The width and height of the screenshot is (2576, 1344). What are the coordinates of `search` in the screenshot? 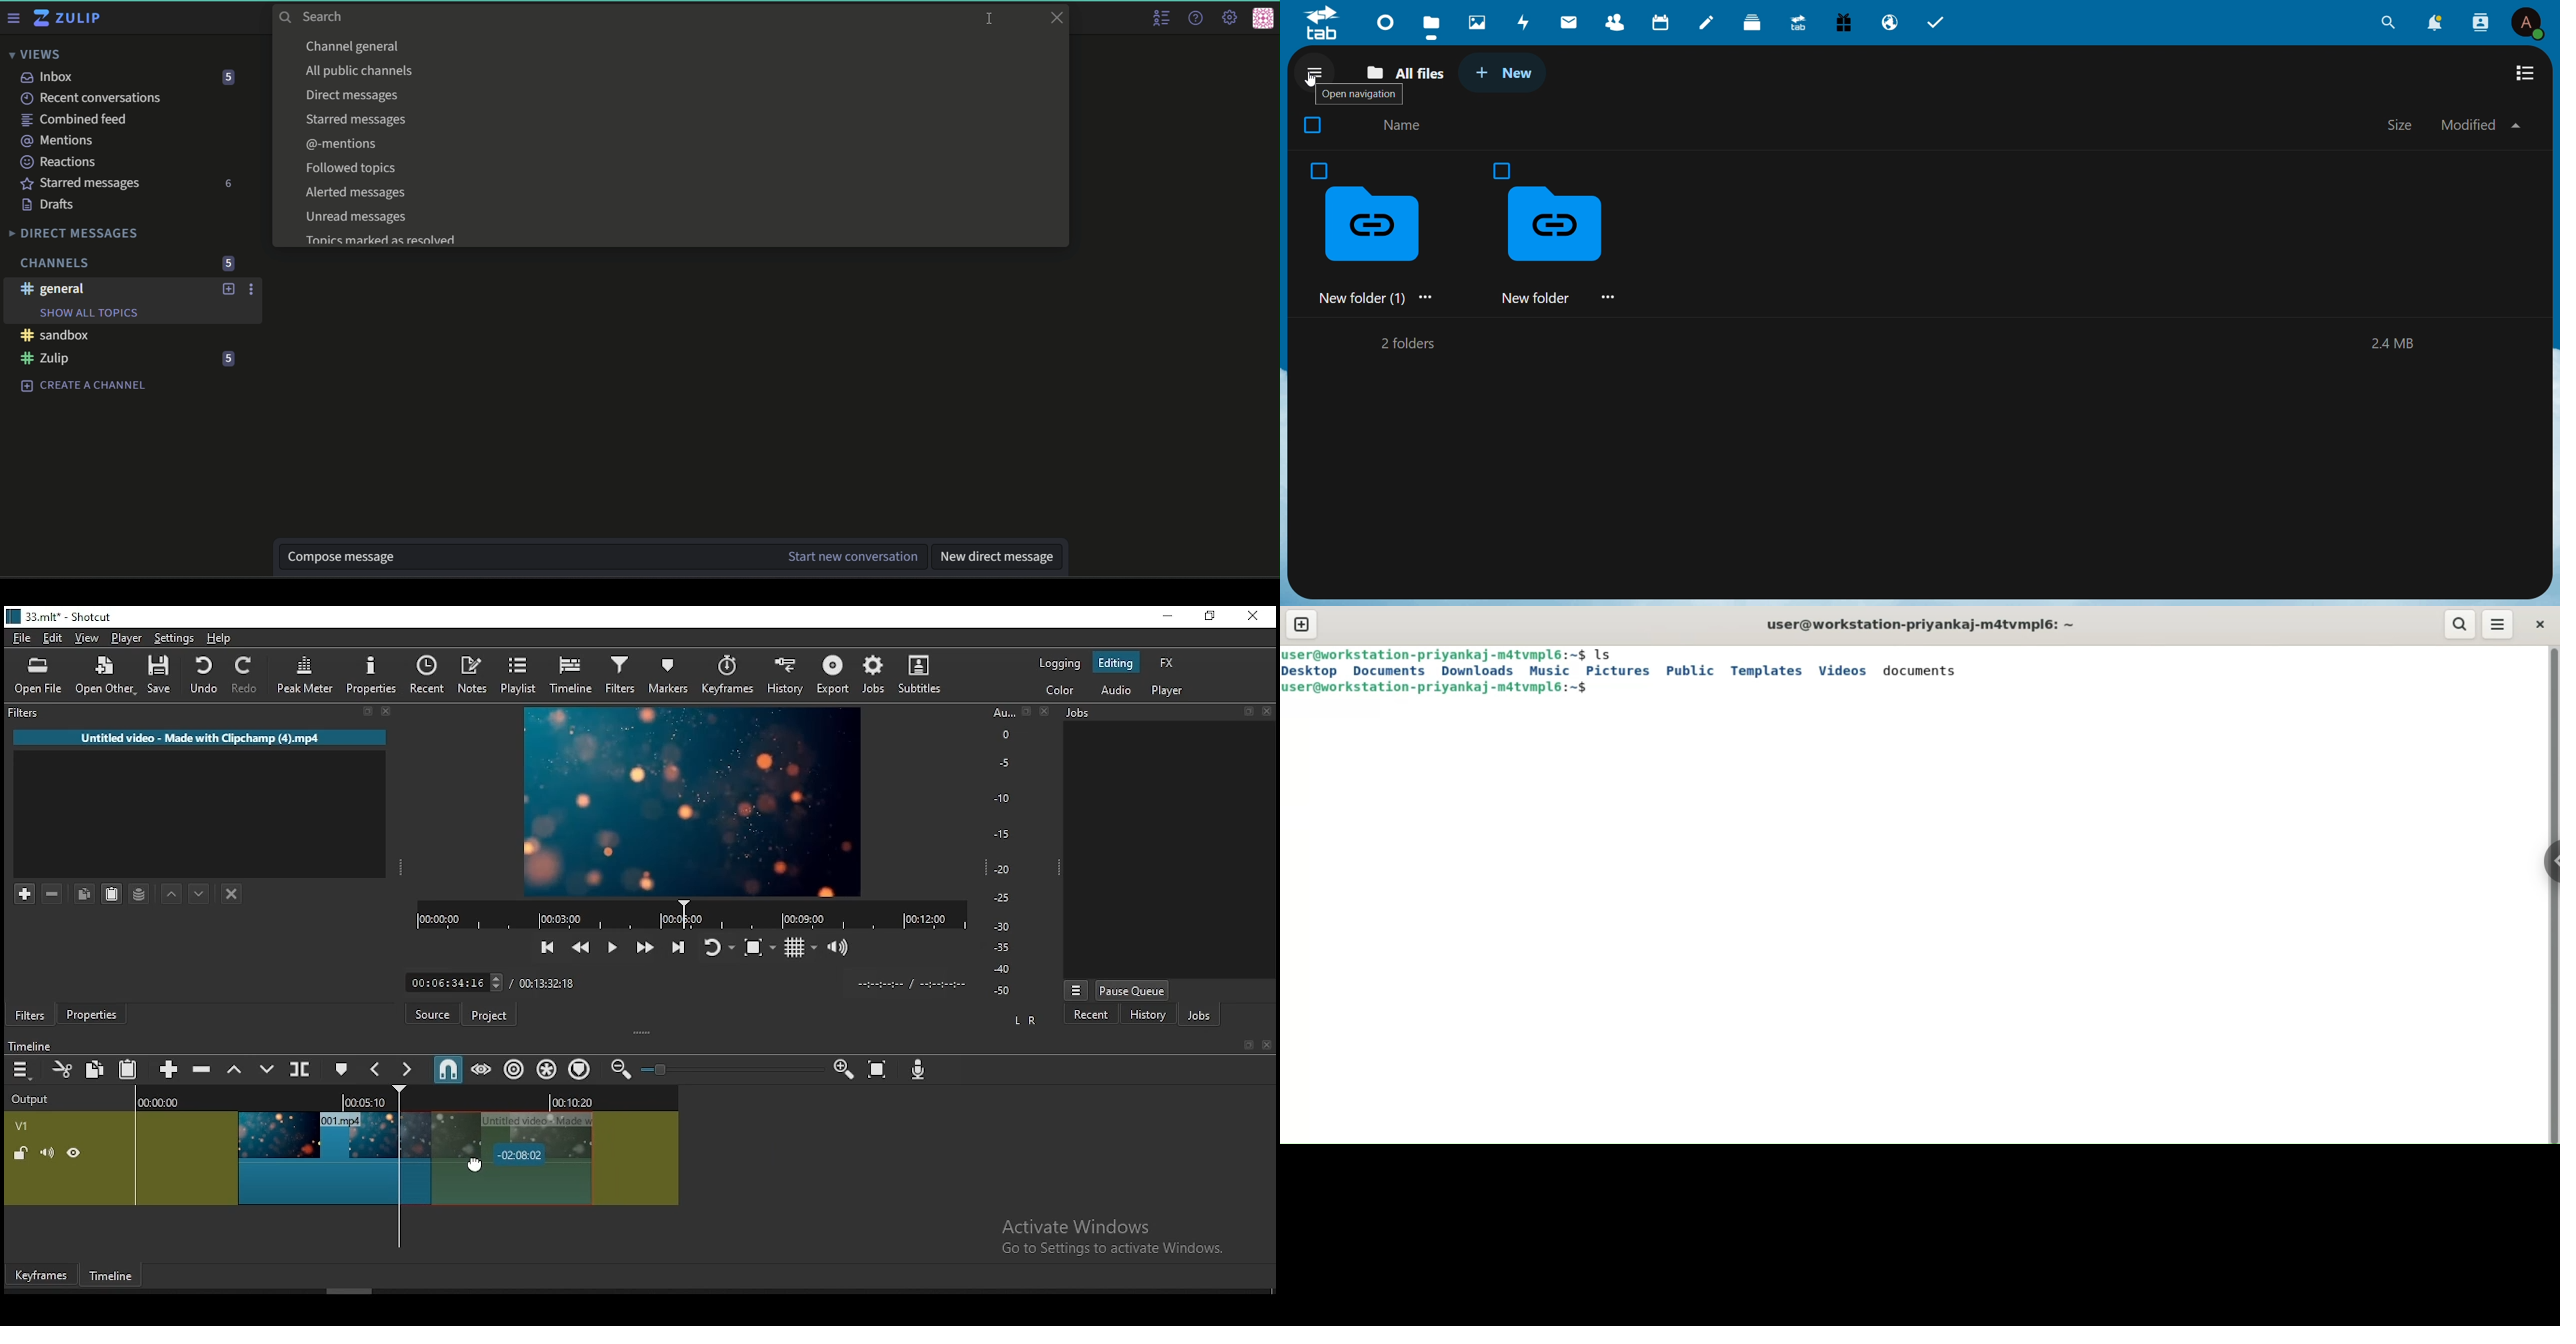 It's located at (2385, 24).